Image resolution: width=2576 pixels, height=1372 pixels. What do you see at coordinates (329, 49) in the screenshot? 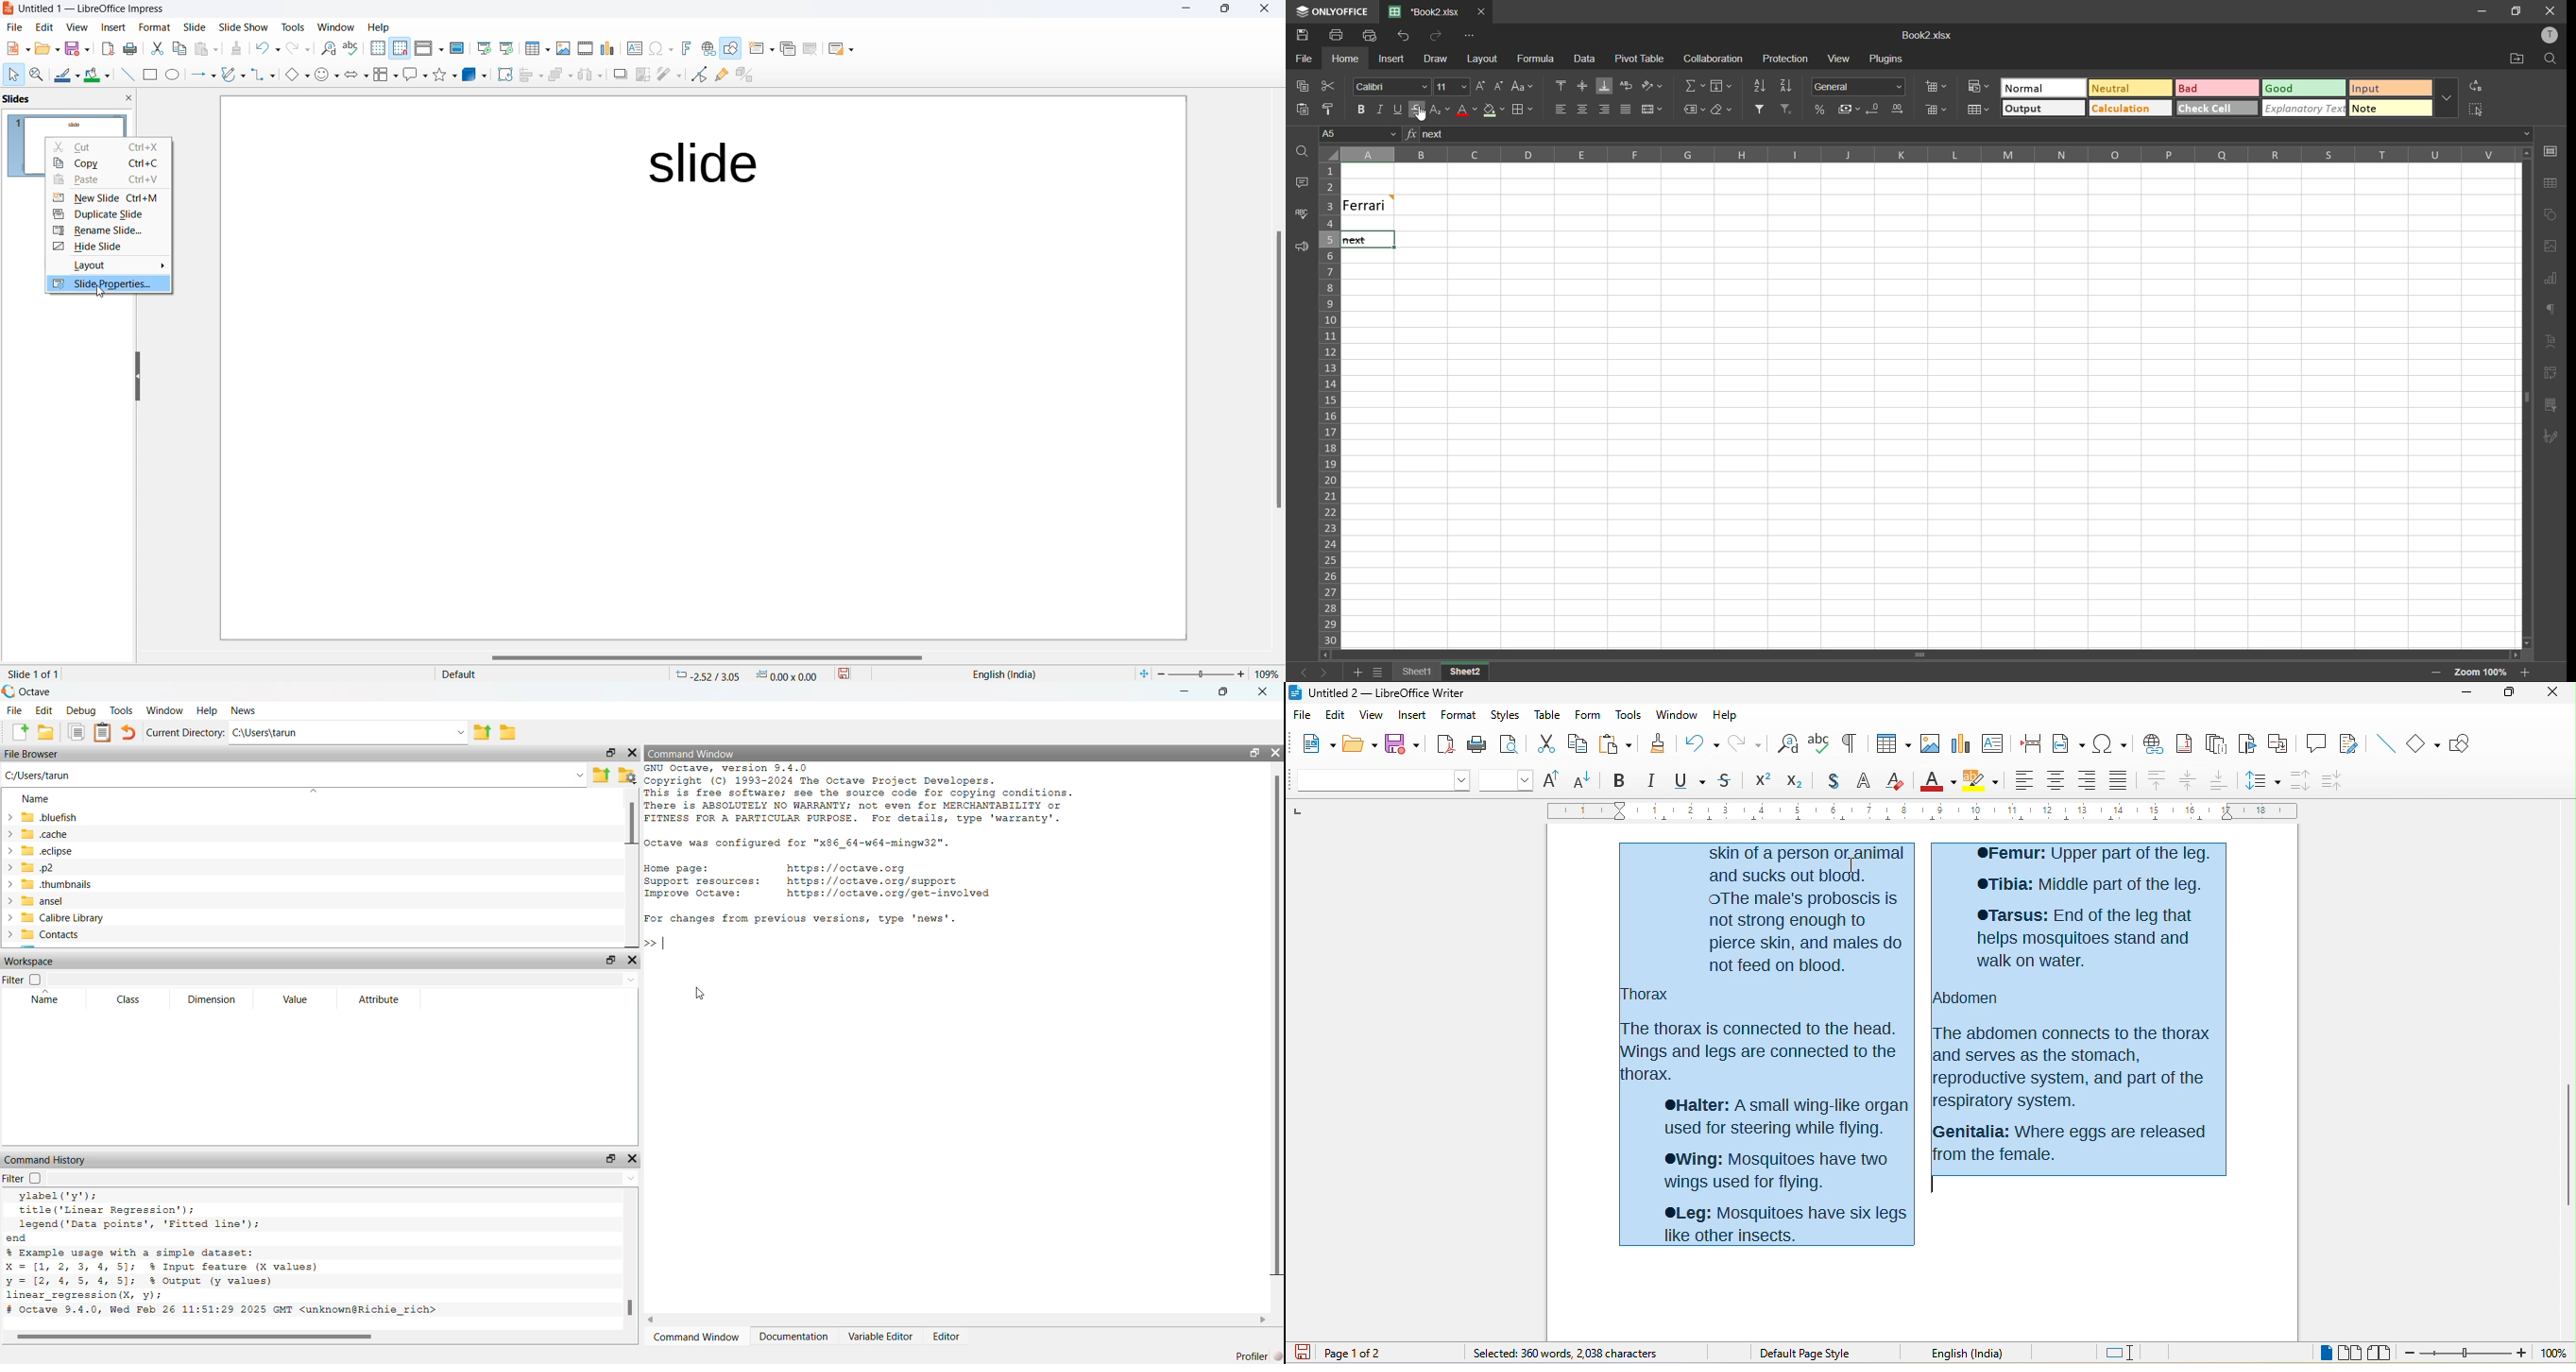
I see `find ` at bounding box center [329, 49].